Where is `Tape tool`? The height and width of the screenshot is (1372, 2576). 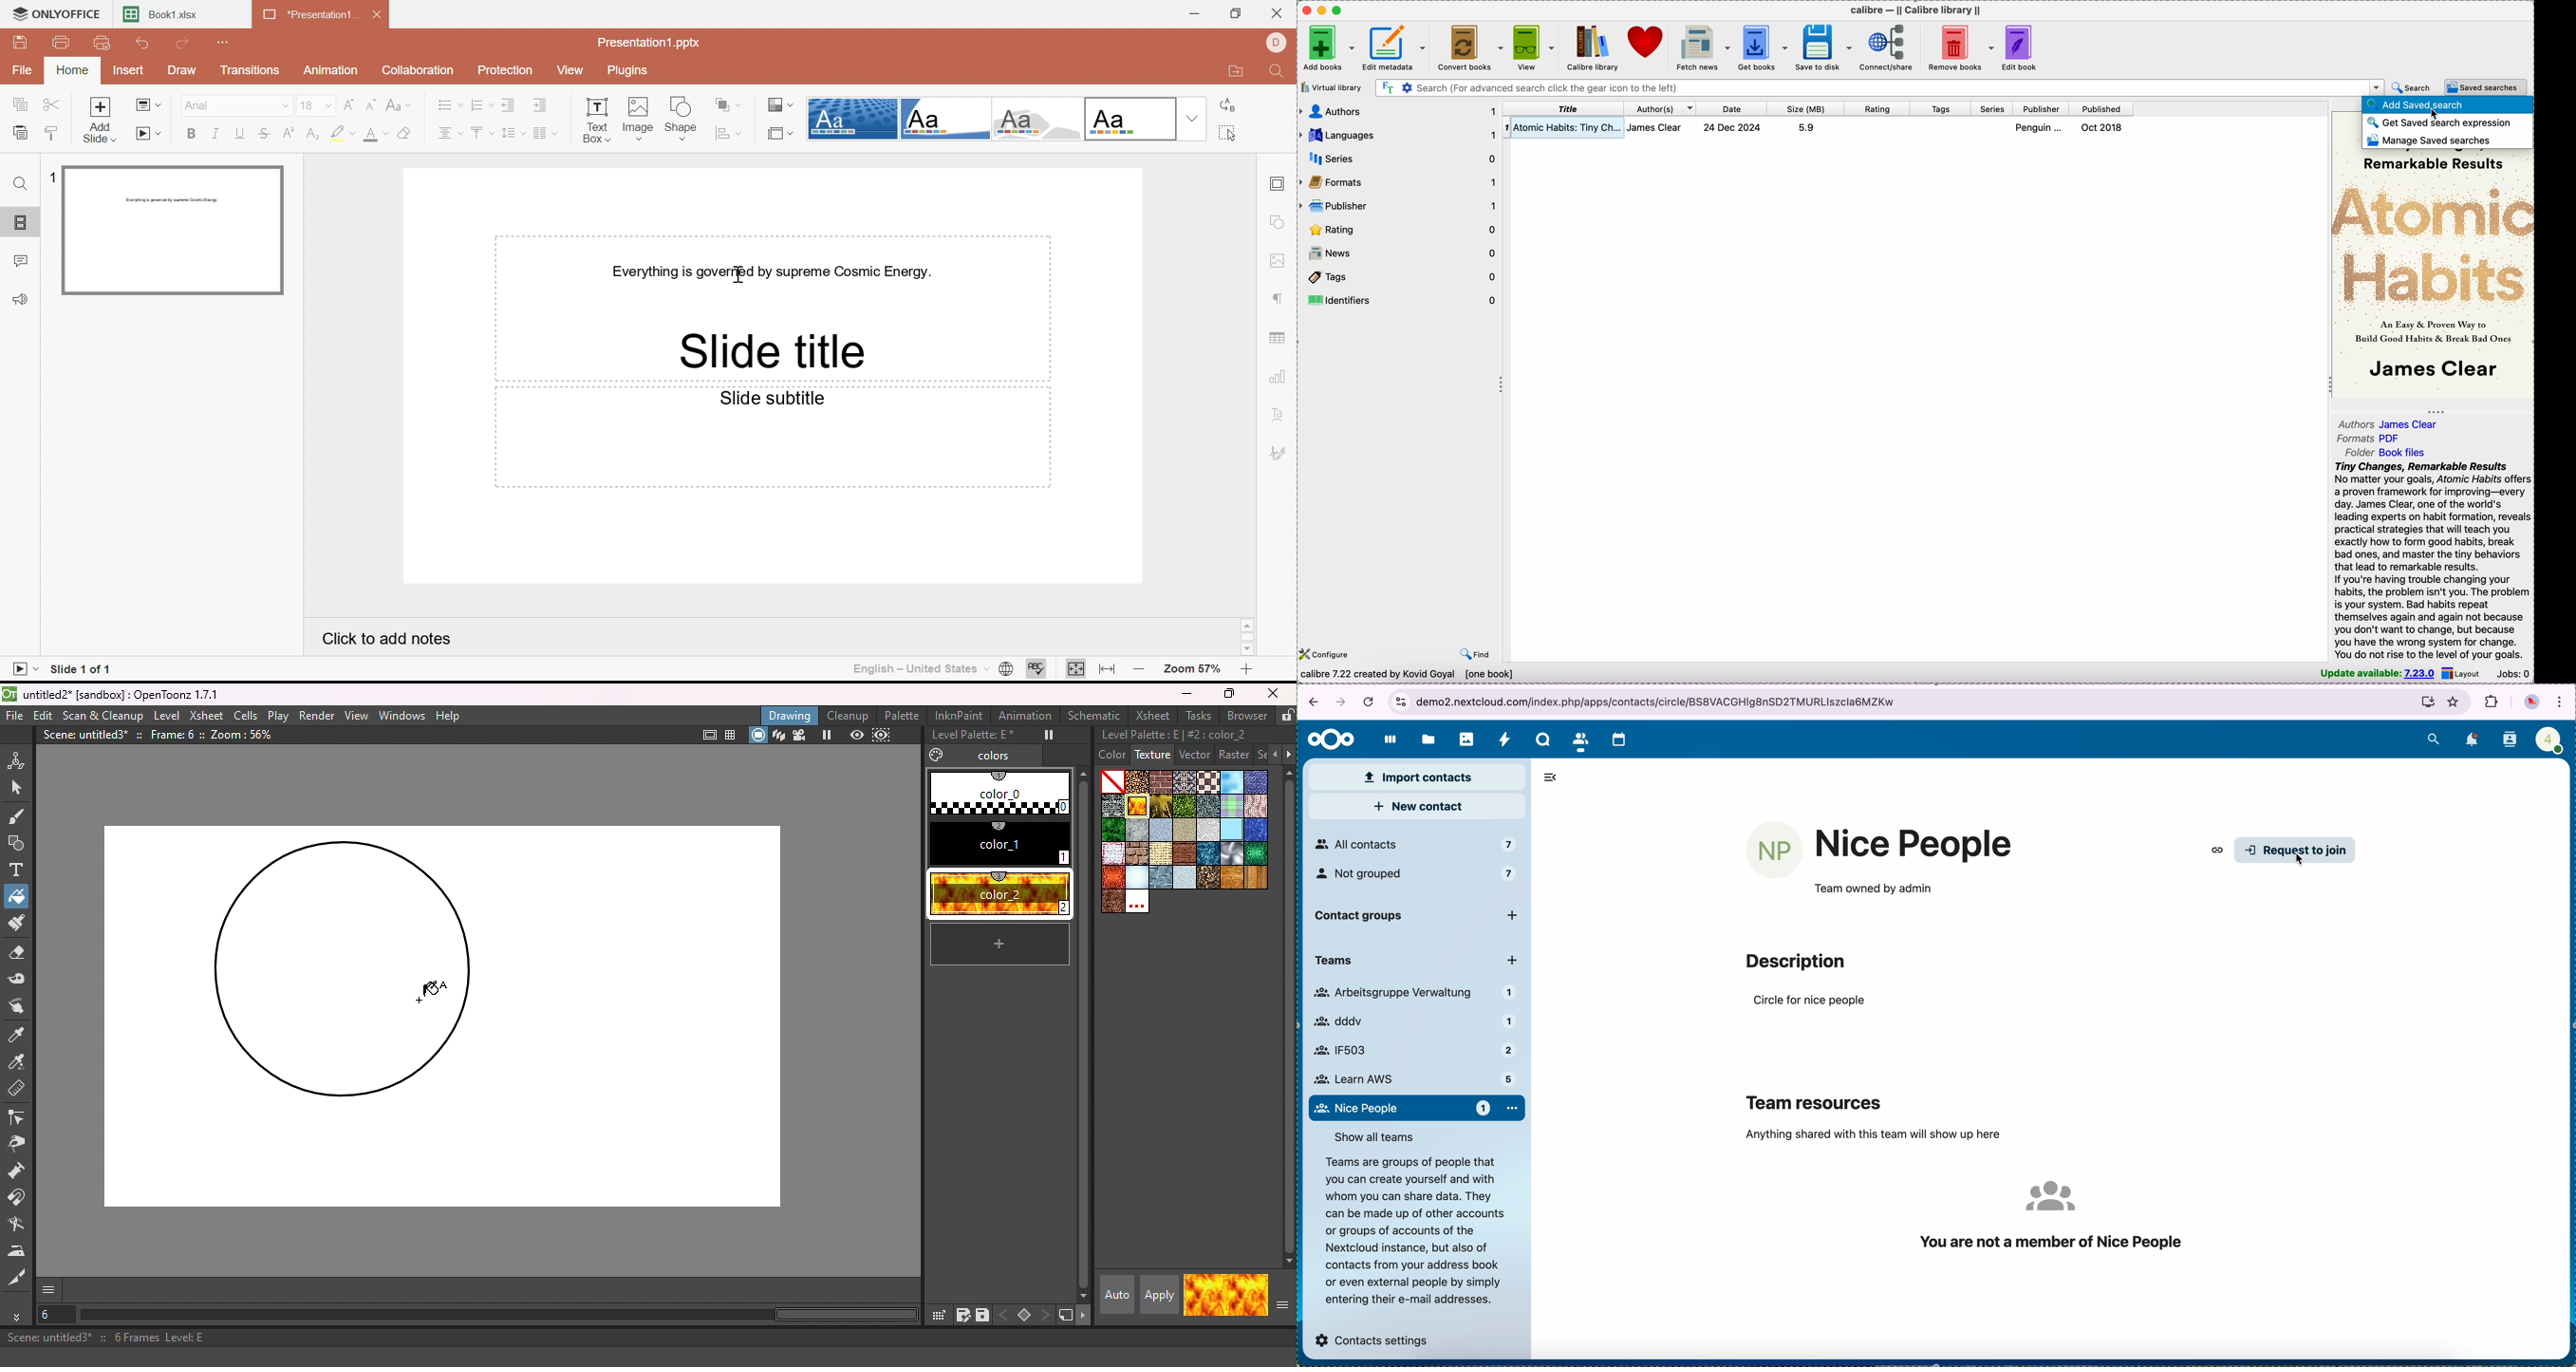 Tape tool is located at coordinates (20, 979).